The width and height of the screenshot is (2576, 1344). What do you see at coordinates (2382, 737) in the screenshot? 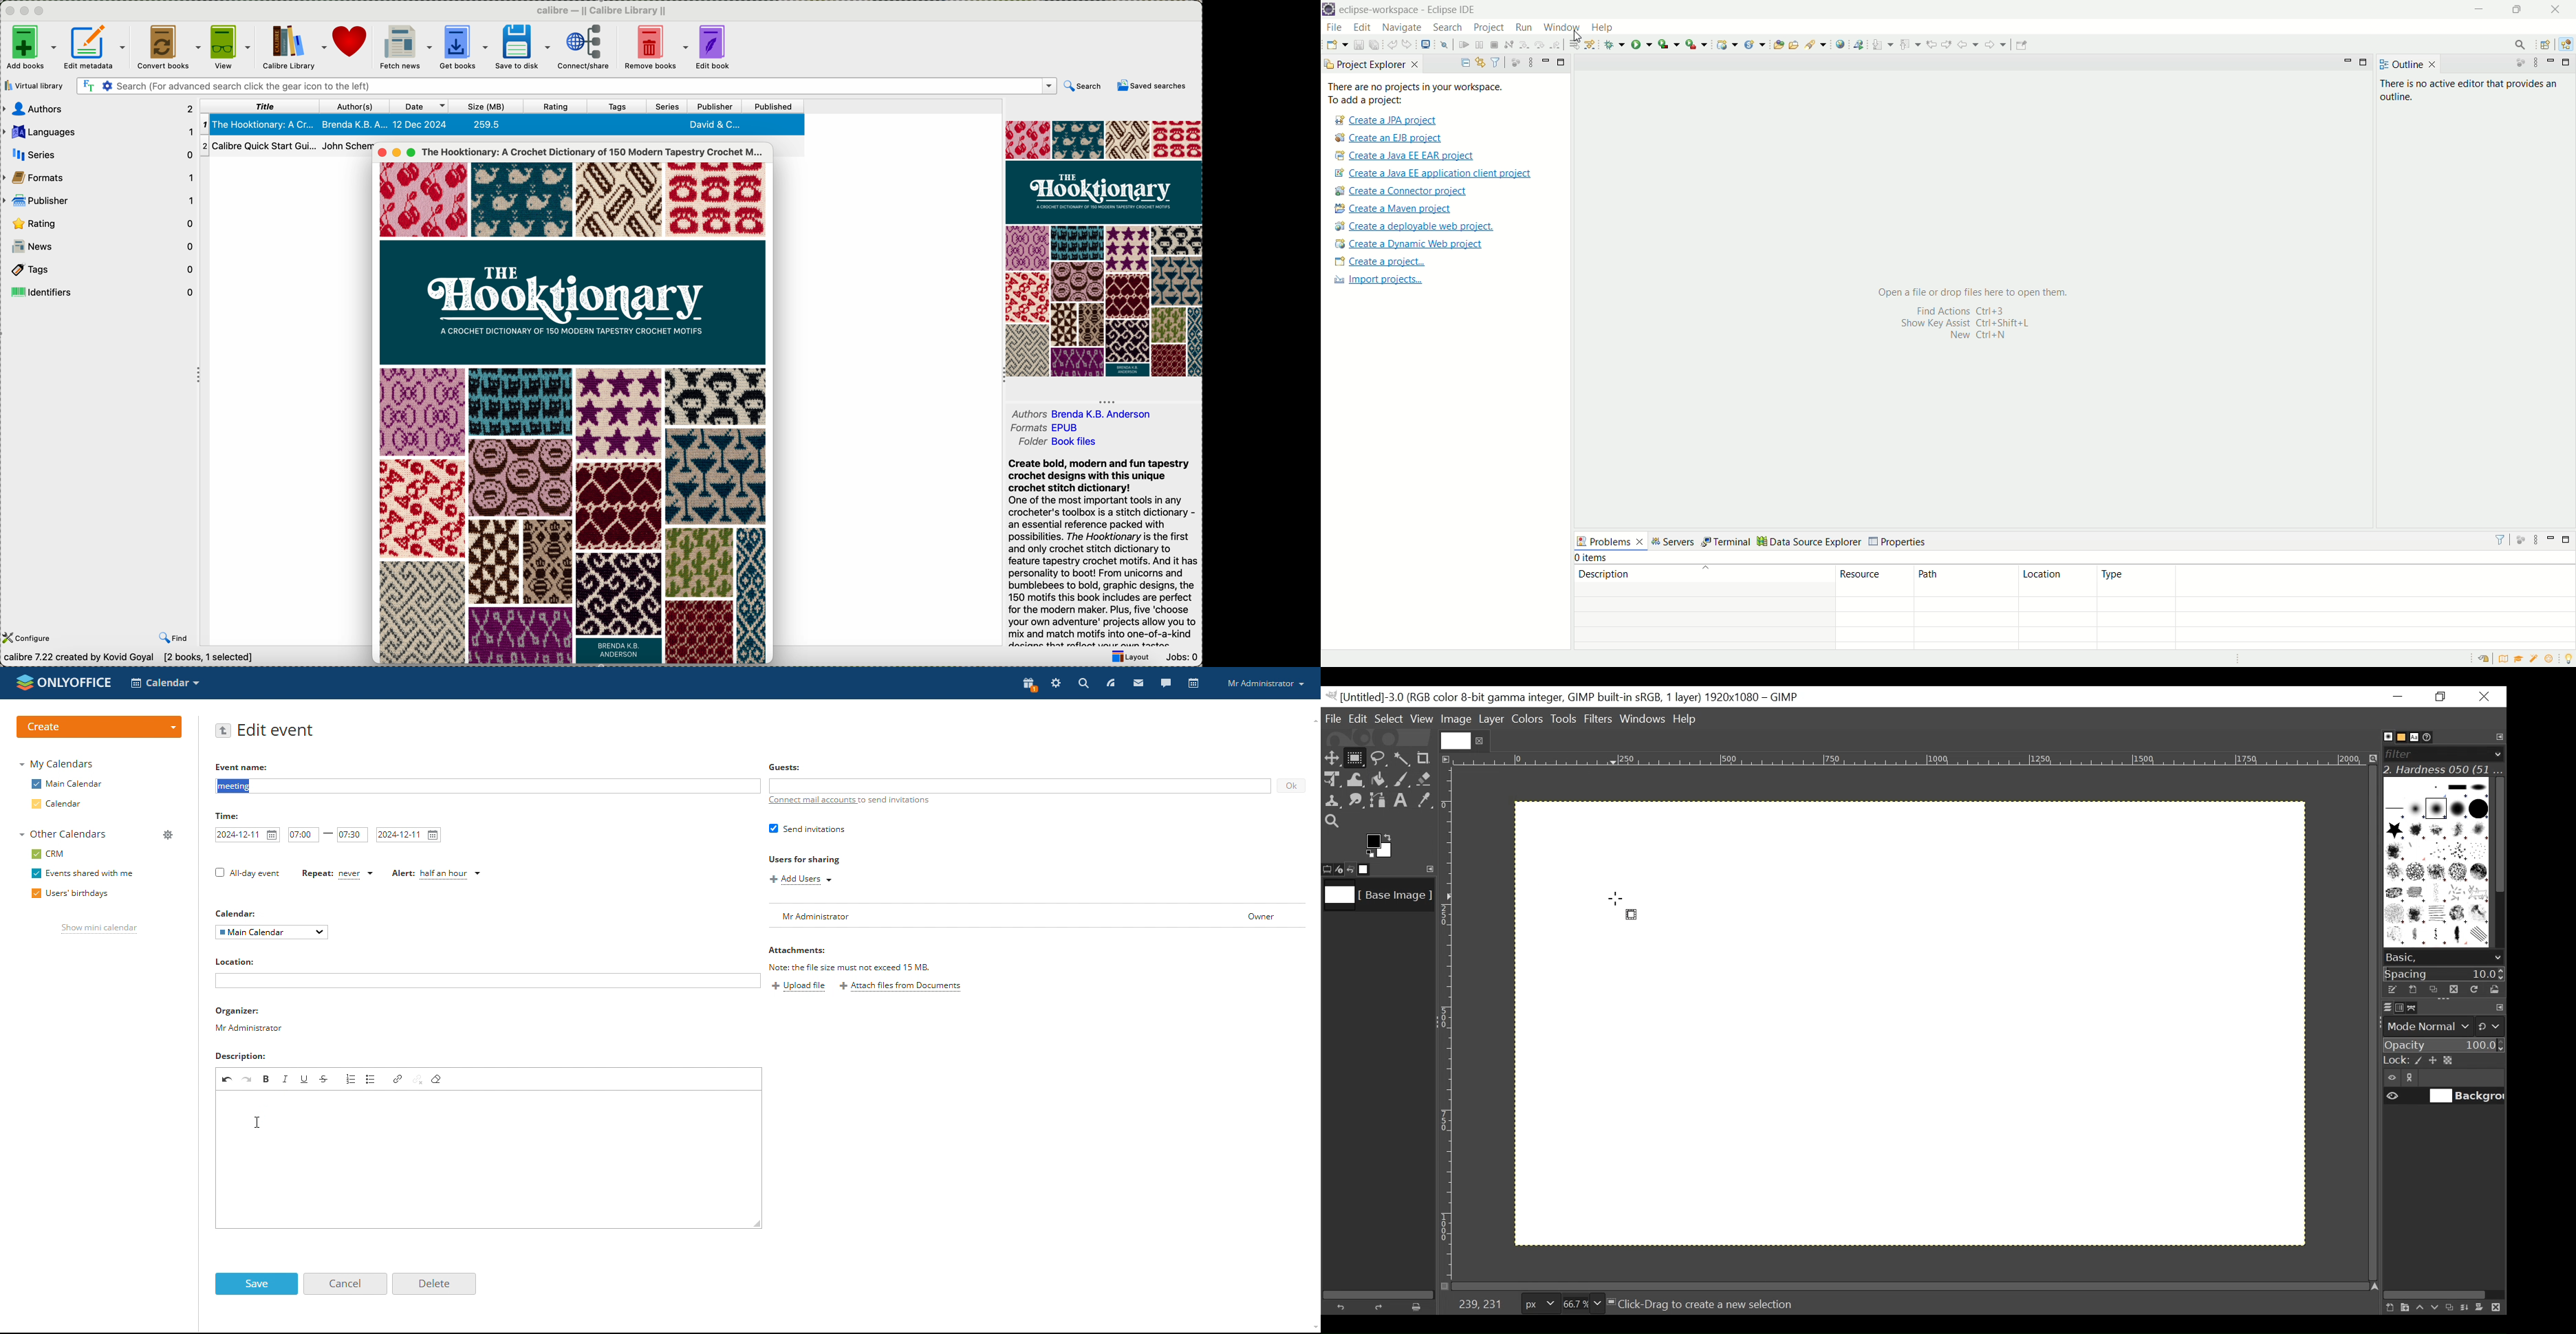
I see `Brushes` at bounding box center [2382, 737].